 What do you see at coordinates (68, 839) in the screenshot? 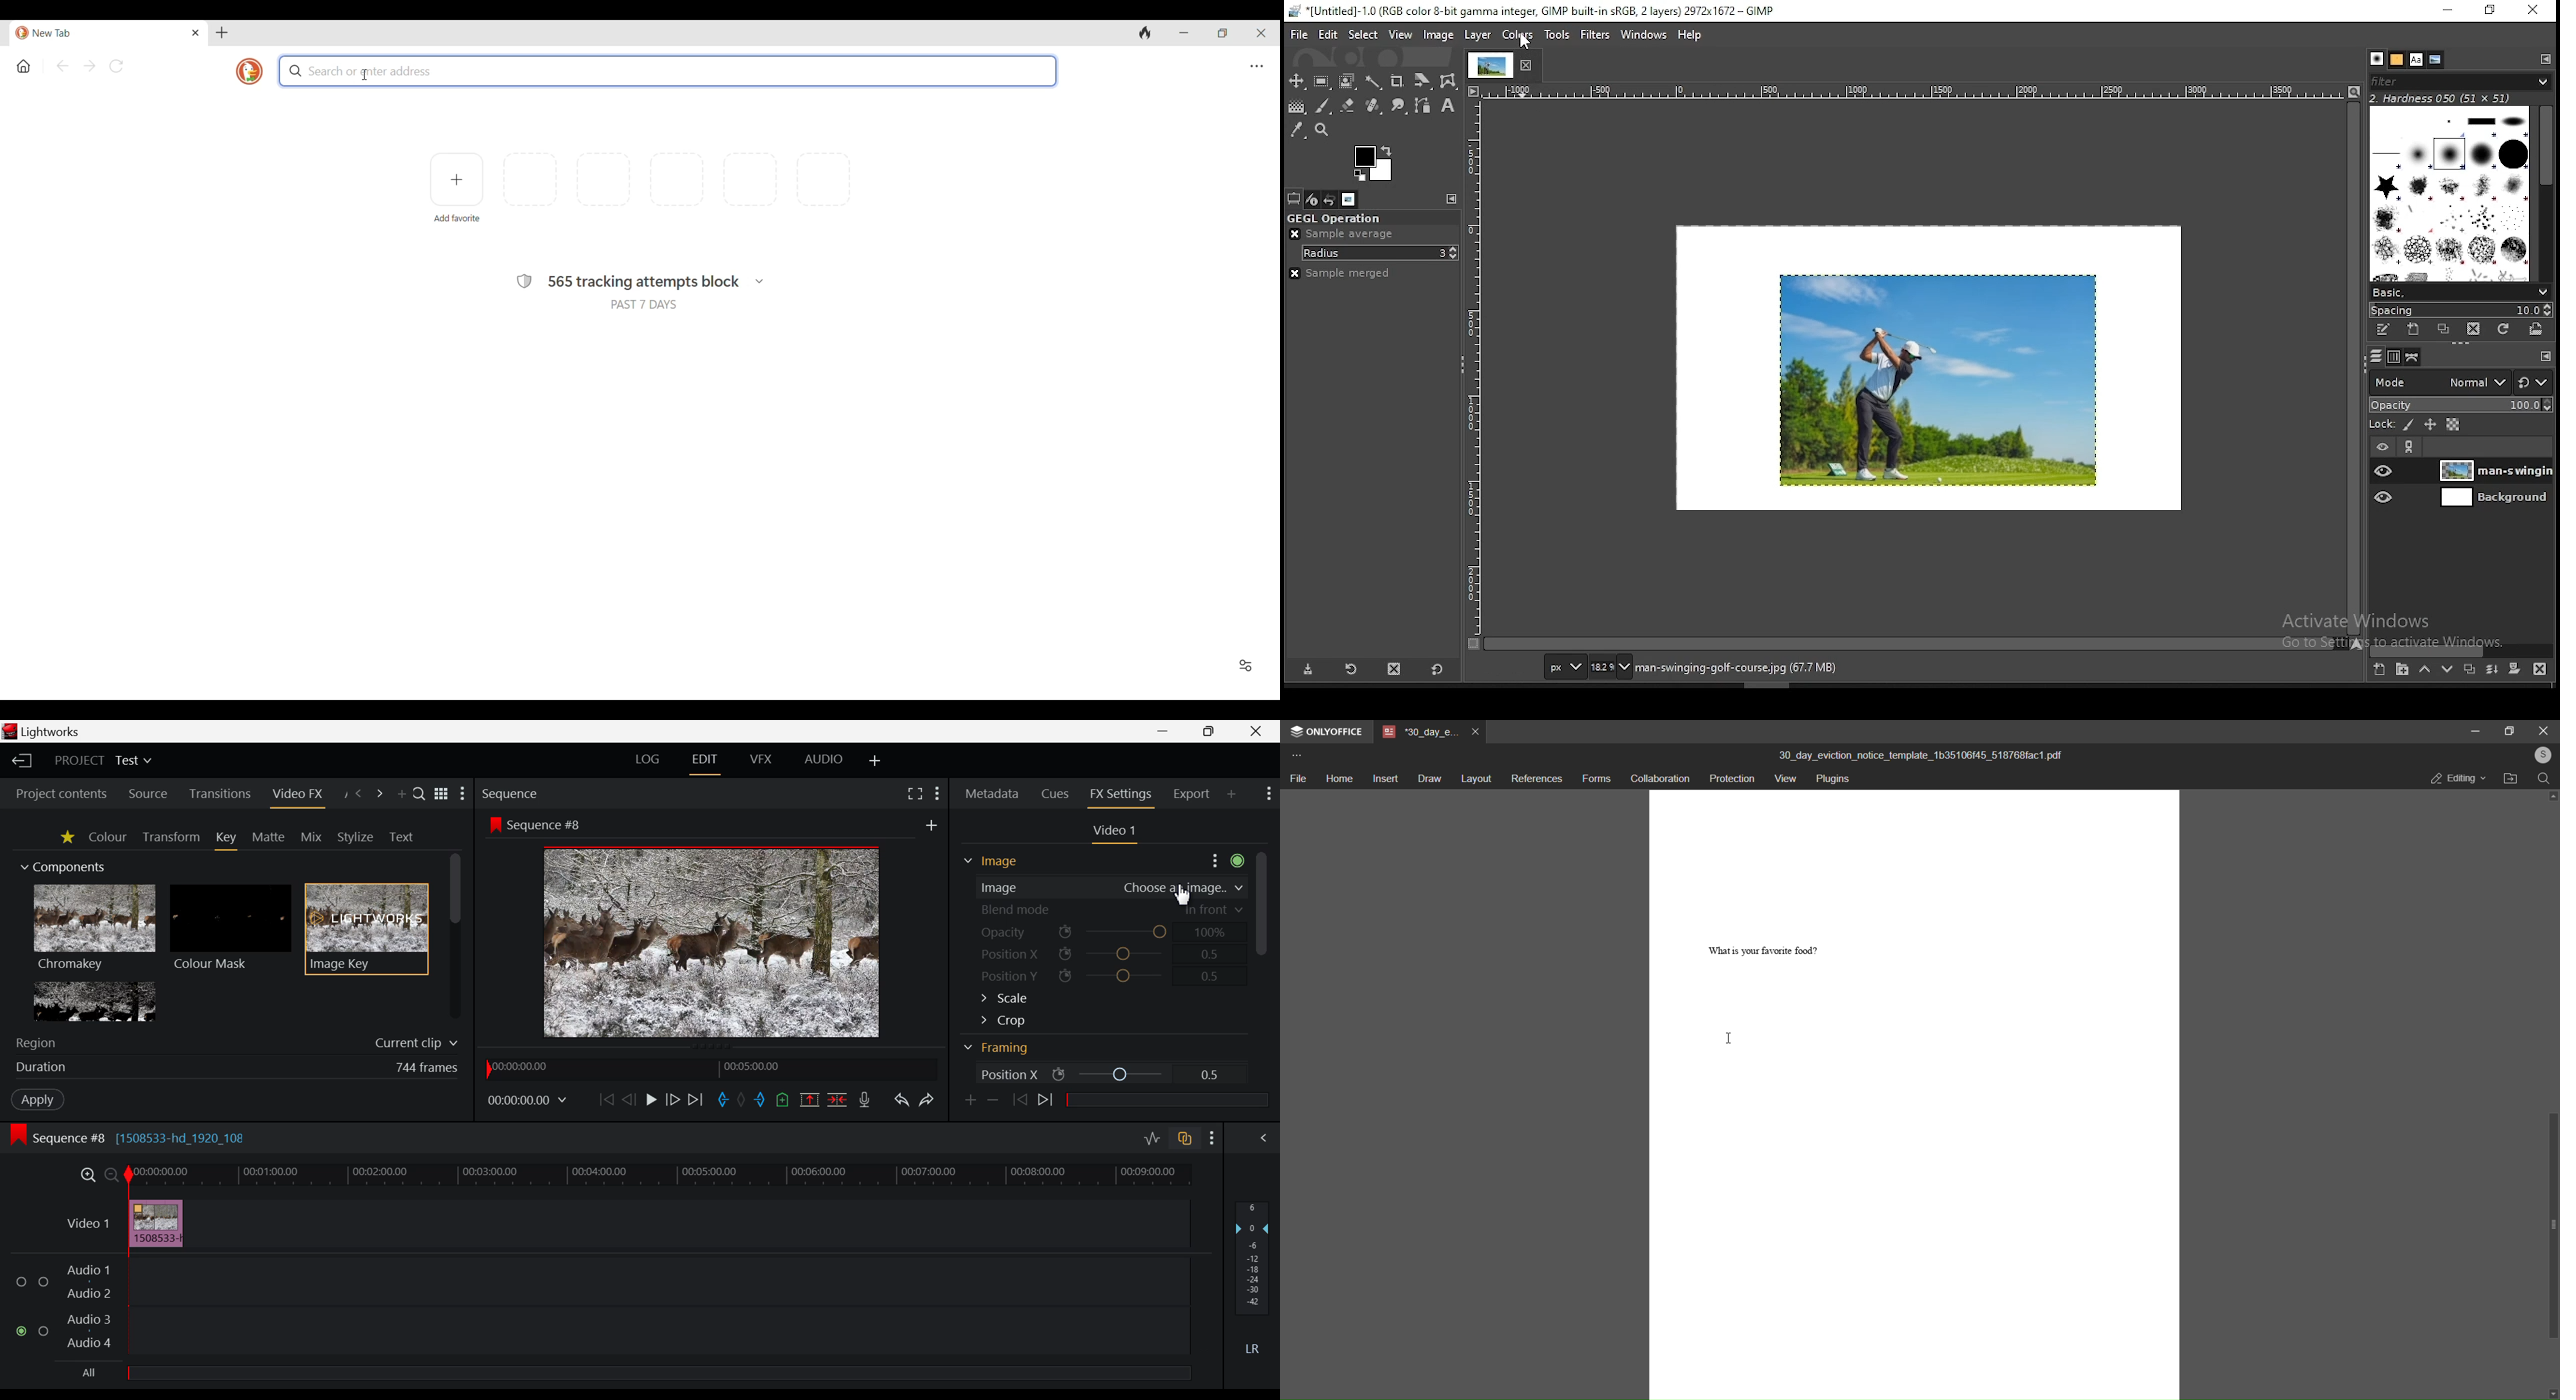
I see `Favorites` at bounding box center [68, 839].